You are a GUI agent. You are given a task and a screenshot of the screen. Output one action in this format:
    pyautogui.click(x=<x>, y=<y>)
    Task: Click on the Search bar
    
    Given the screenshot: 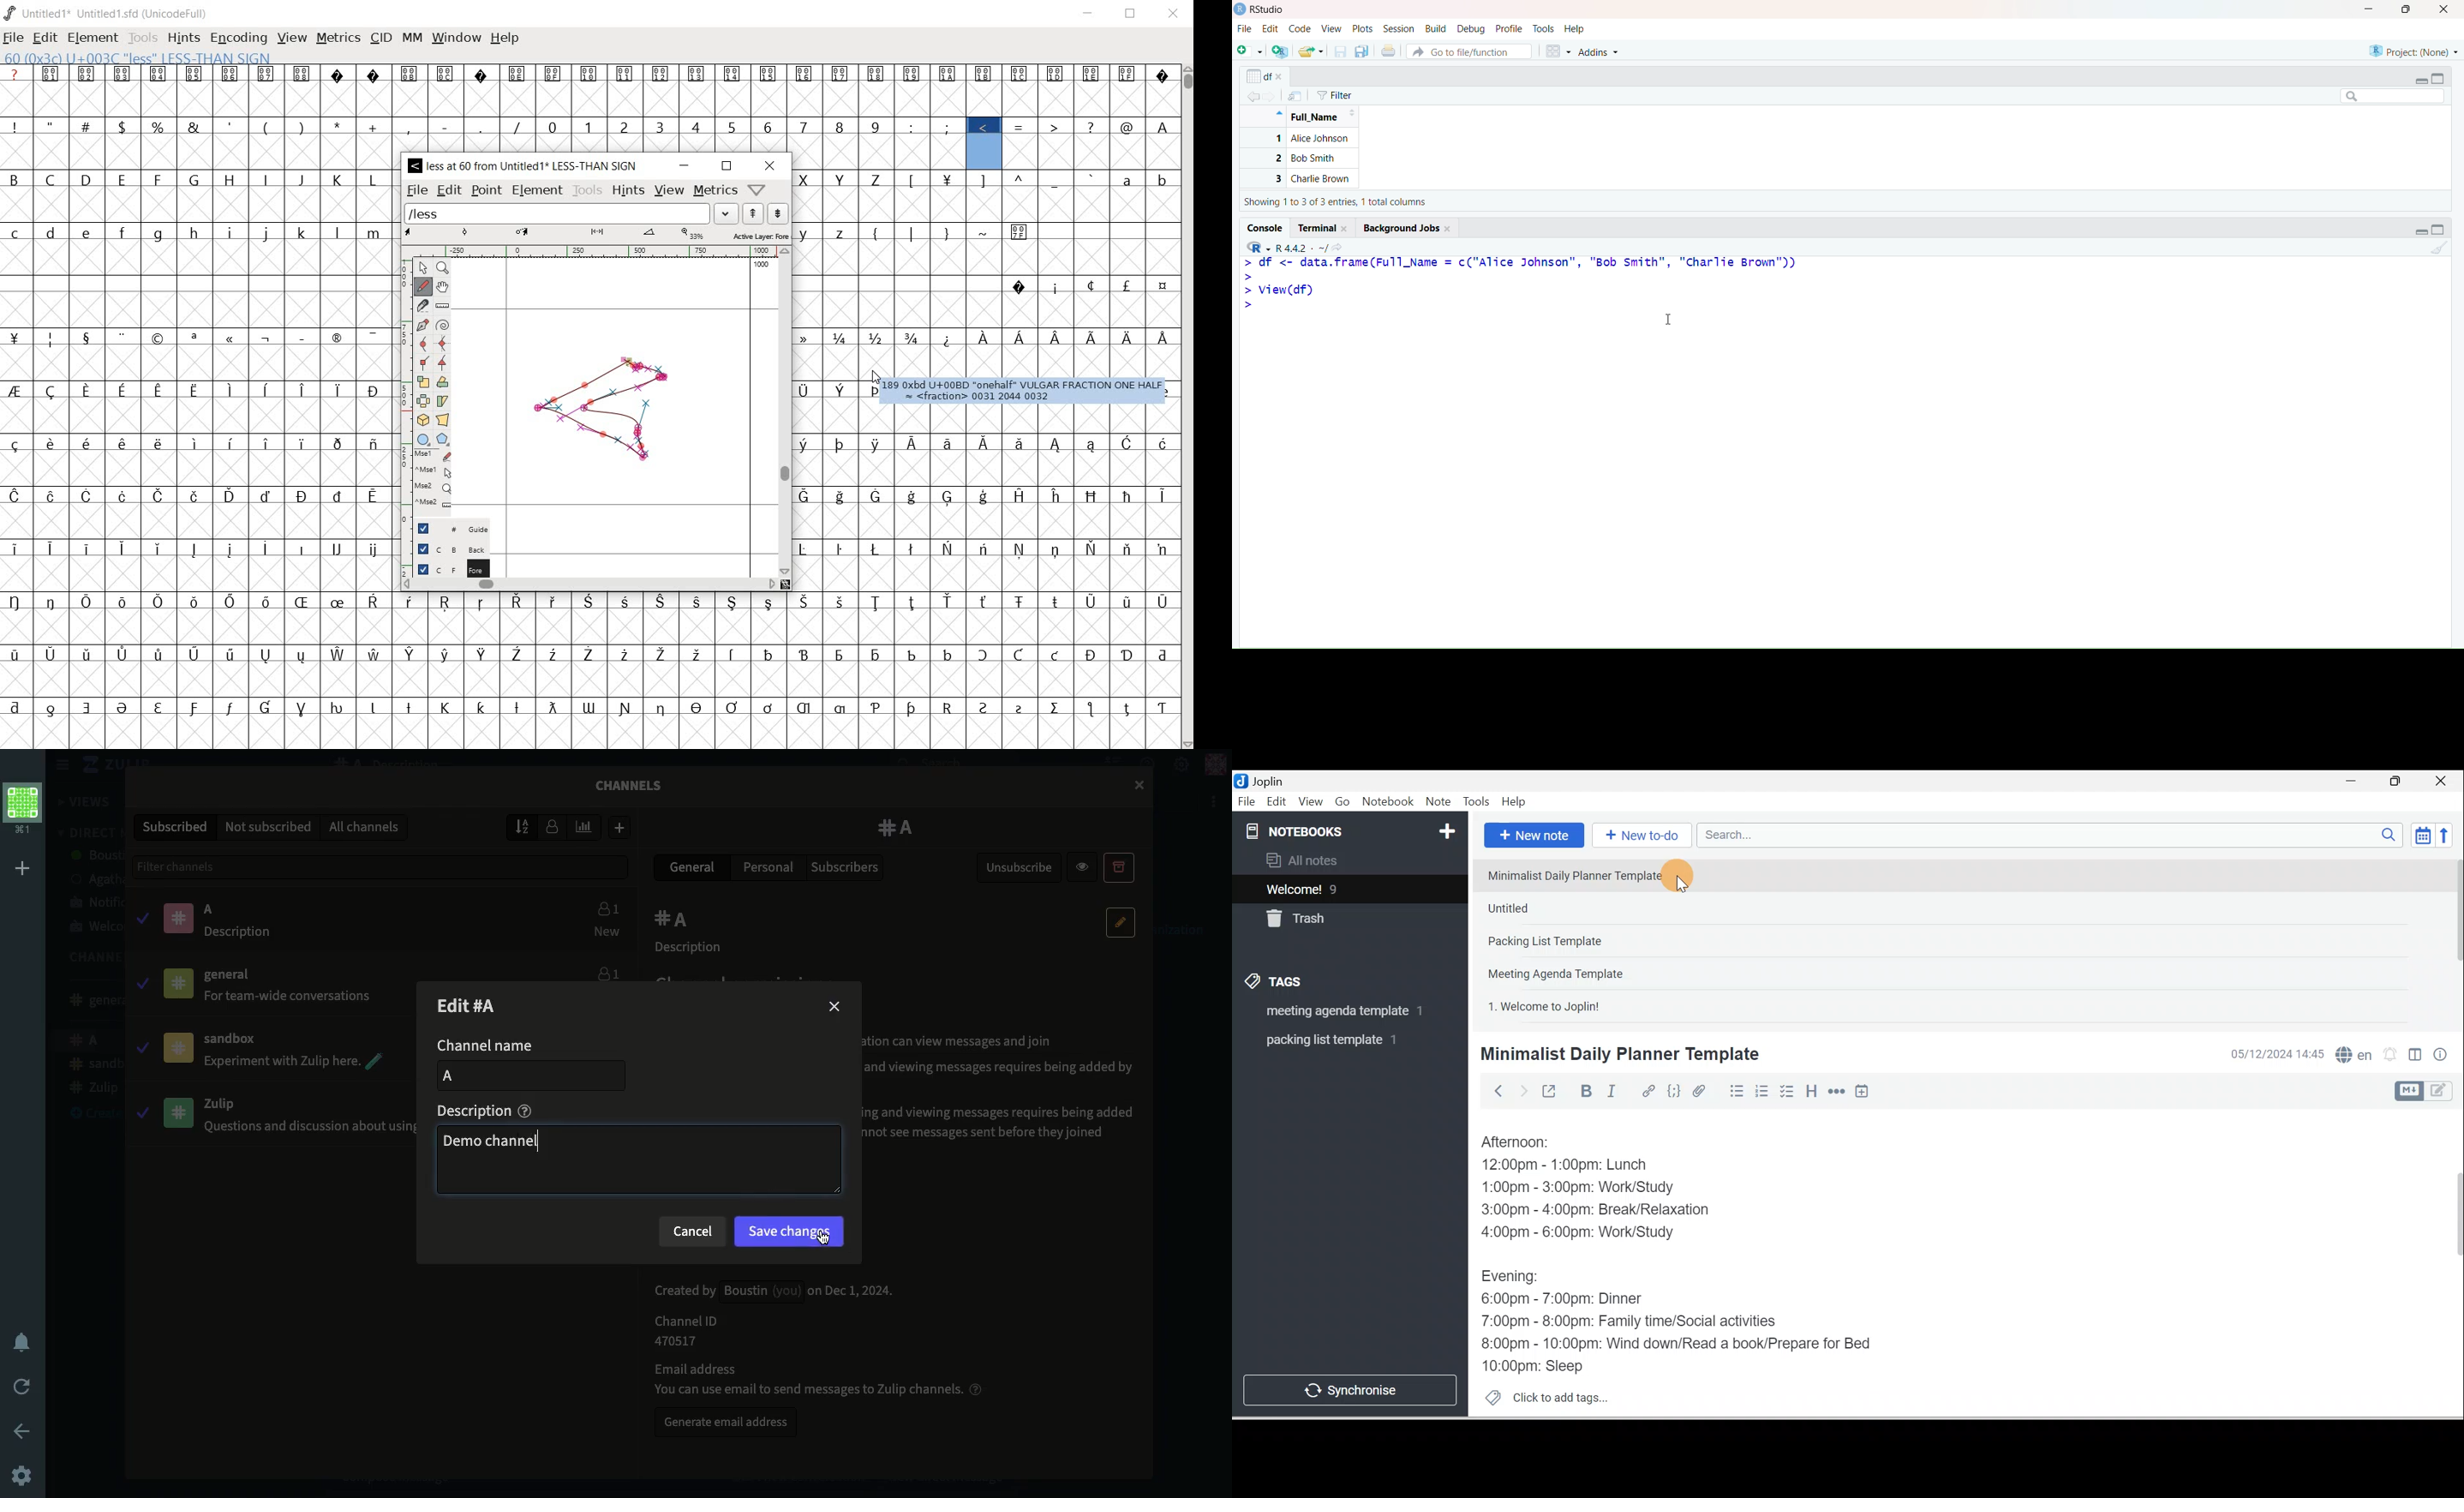 What is the action you would take?
    pyautogui.click(x=2391, y=97)
    